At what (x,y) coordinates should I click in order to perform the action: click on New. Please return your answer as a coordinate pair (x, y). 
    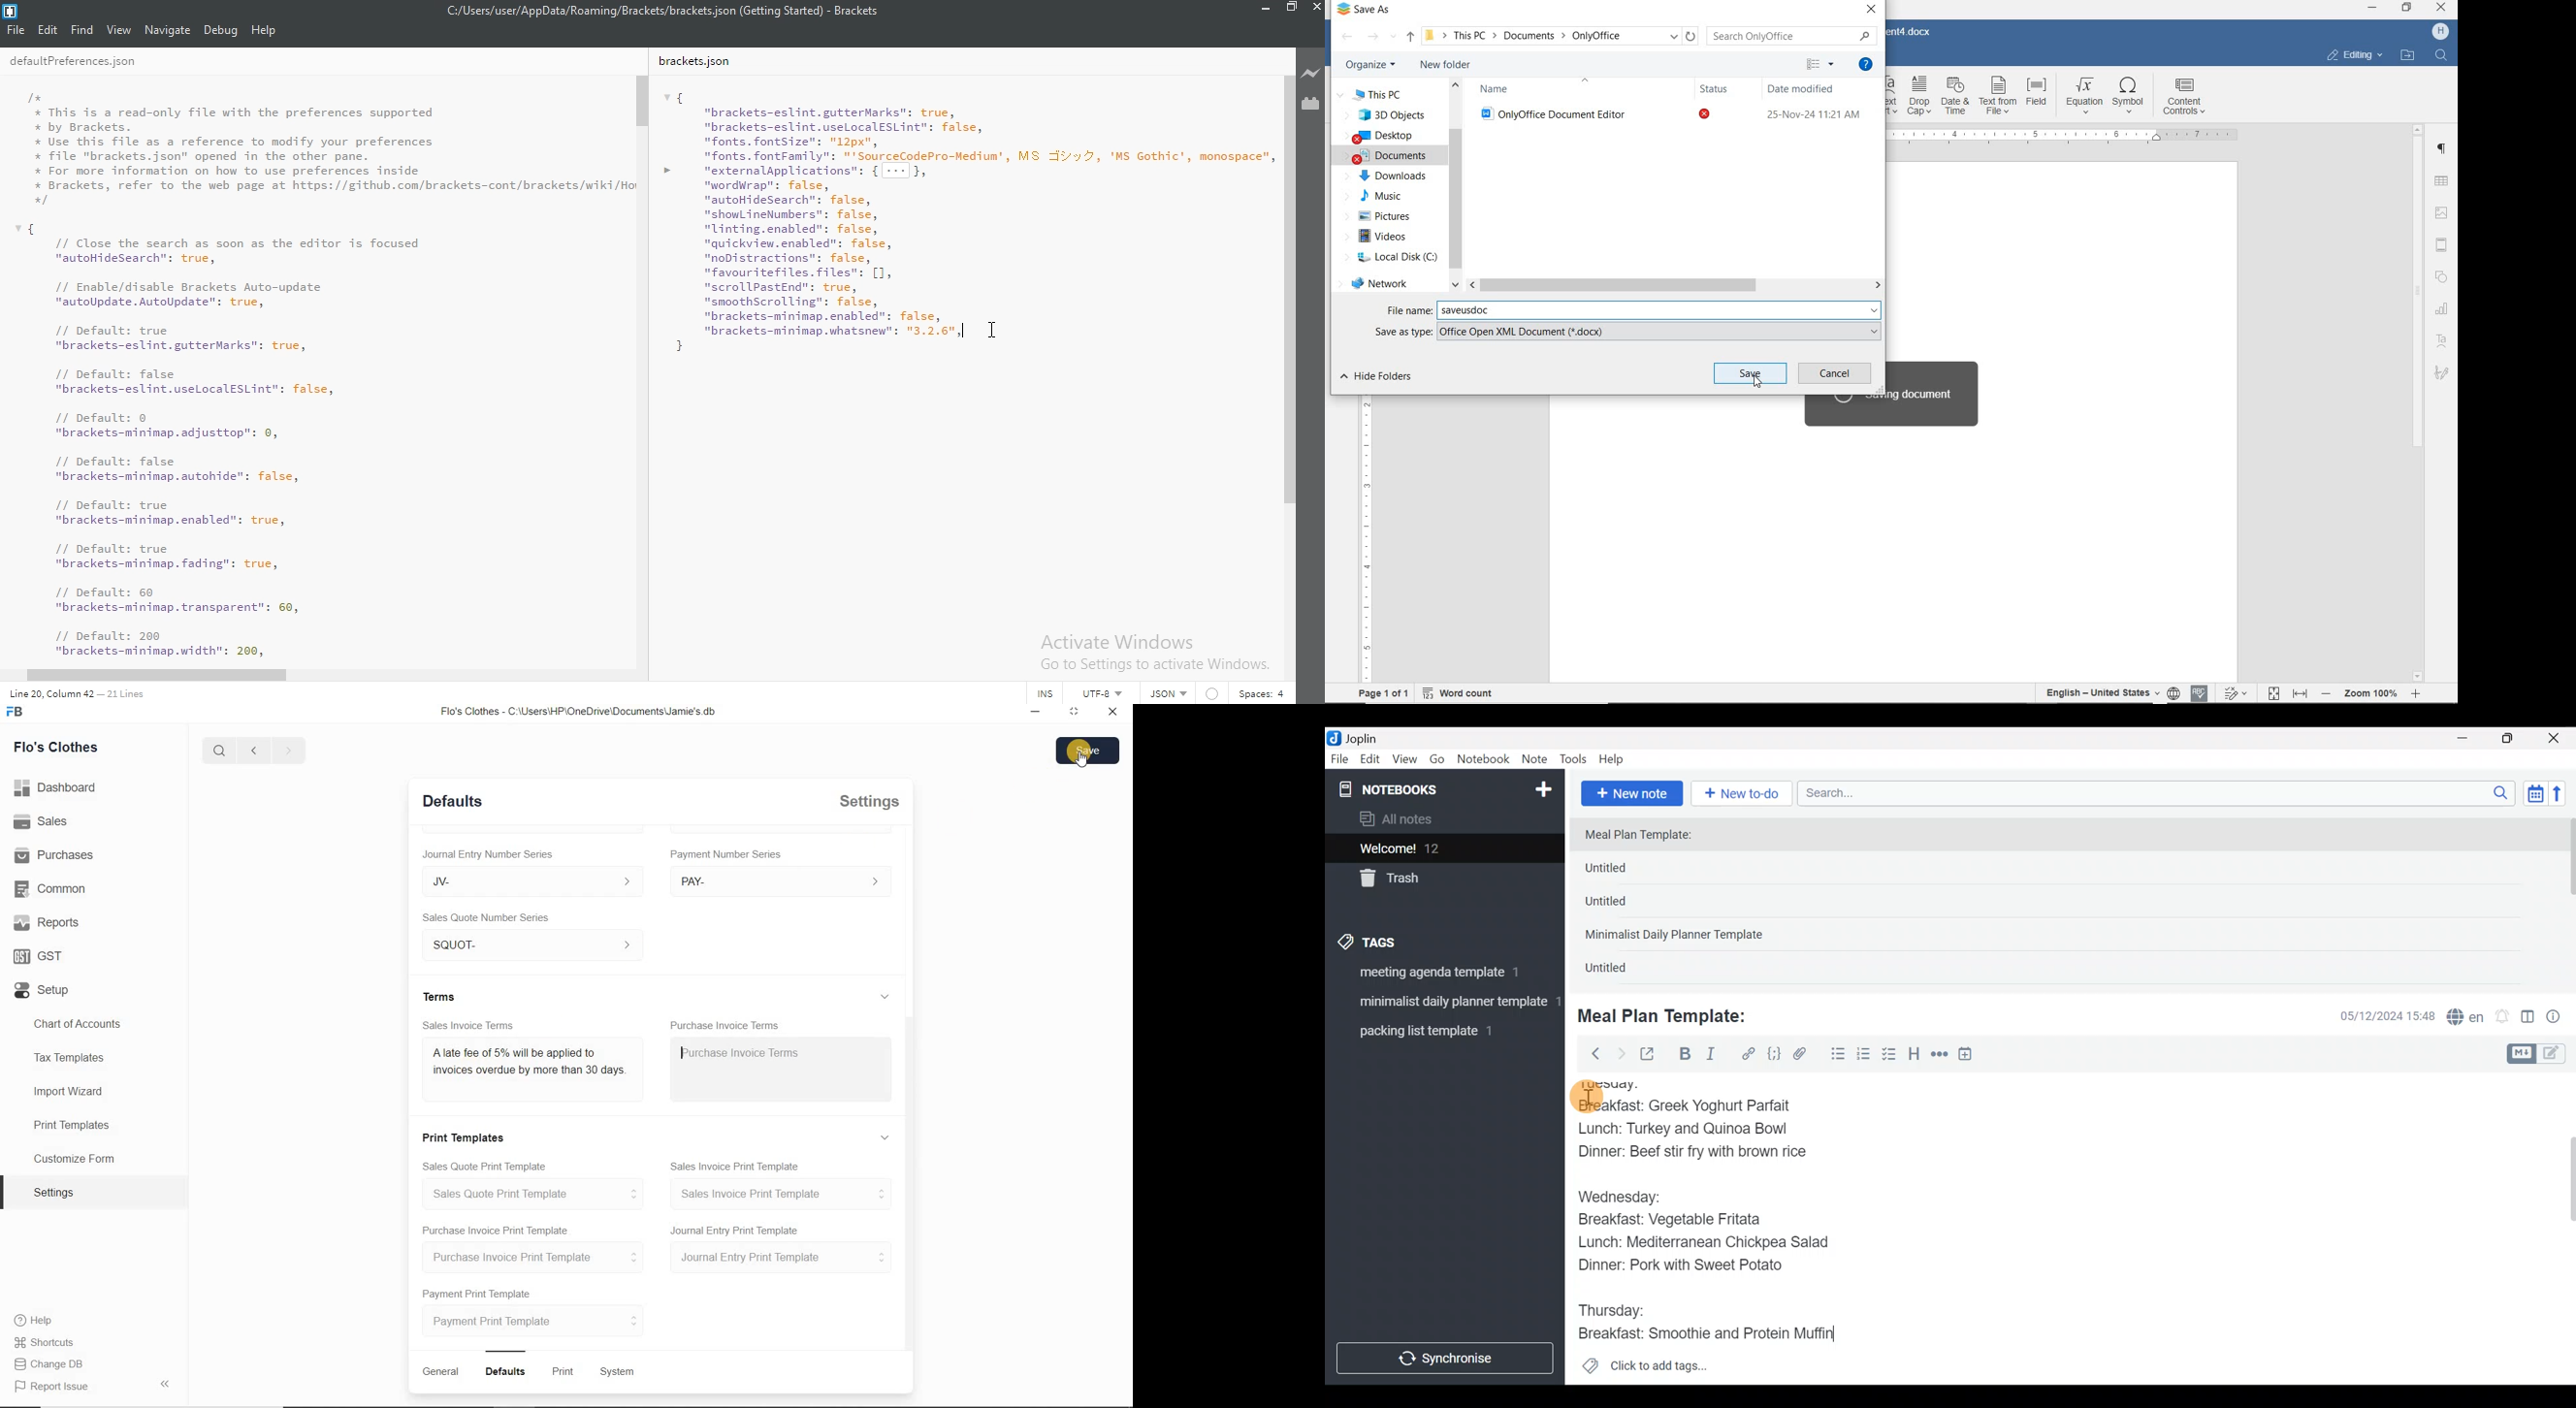
    Looking at the image, I should click on (1543, 787).